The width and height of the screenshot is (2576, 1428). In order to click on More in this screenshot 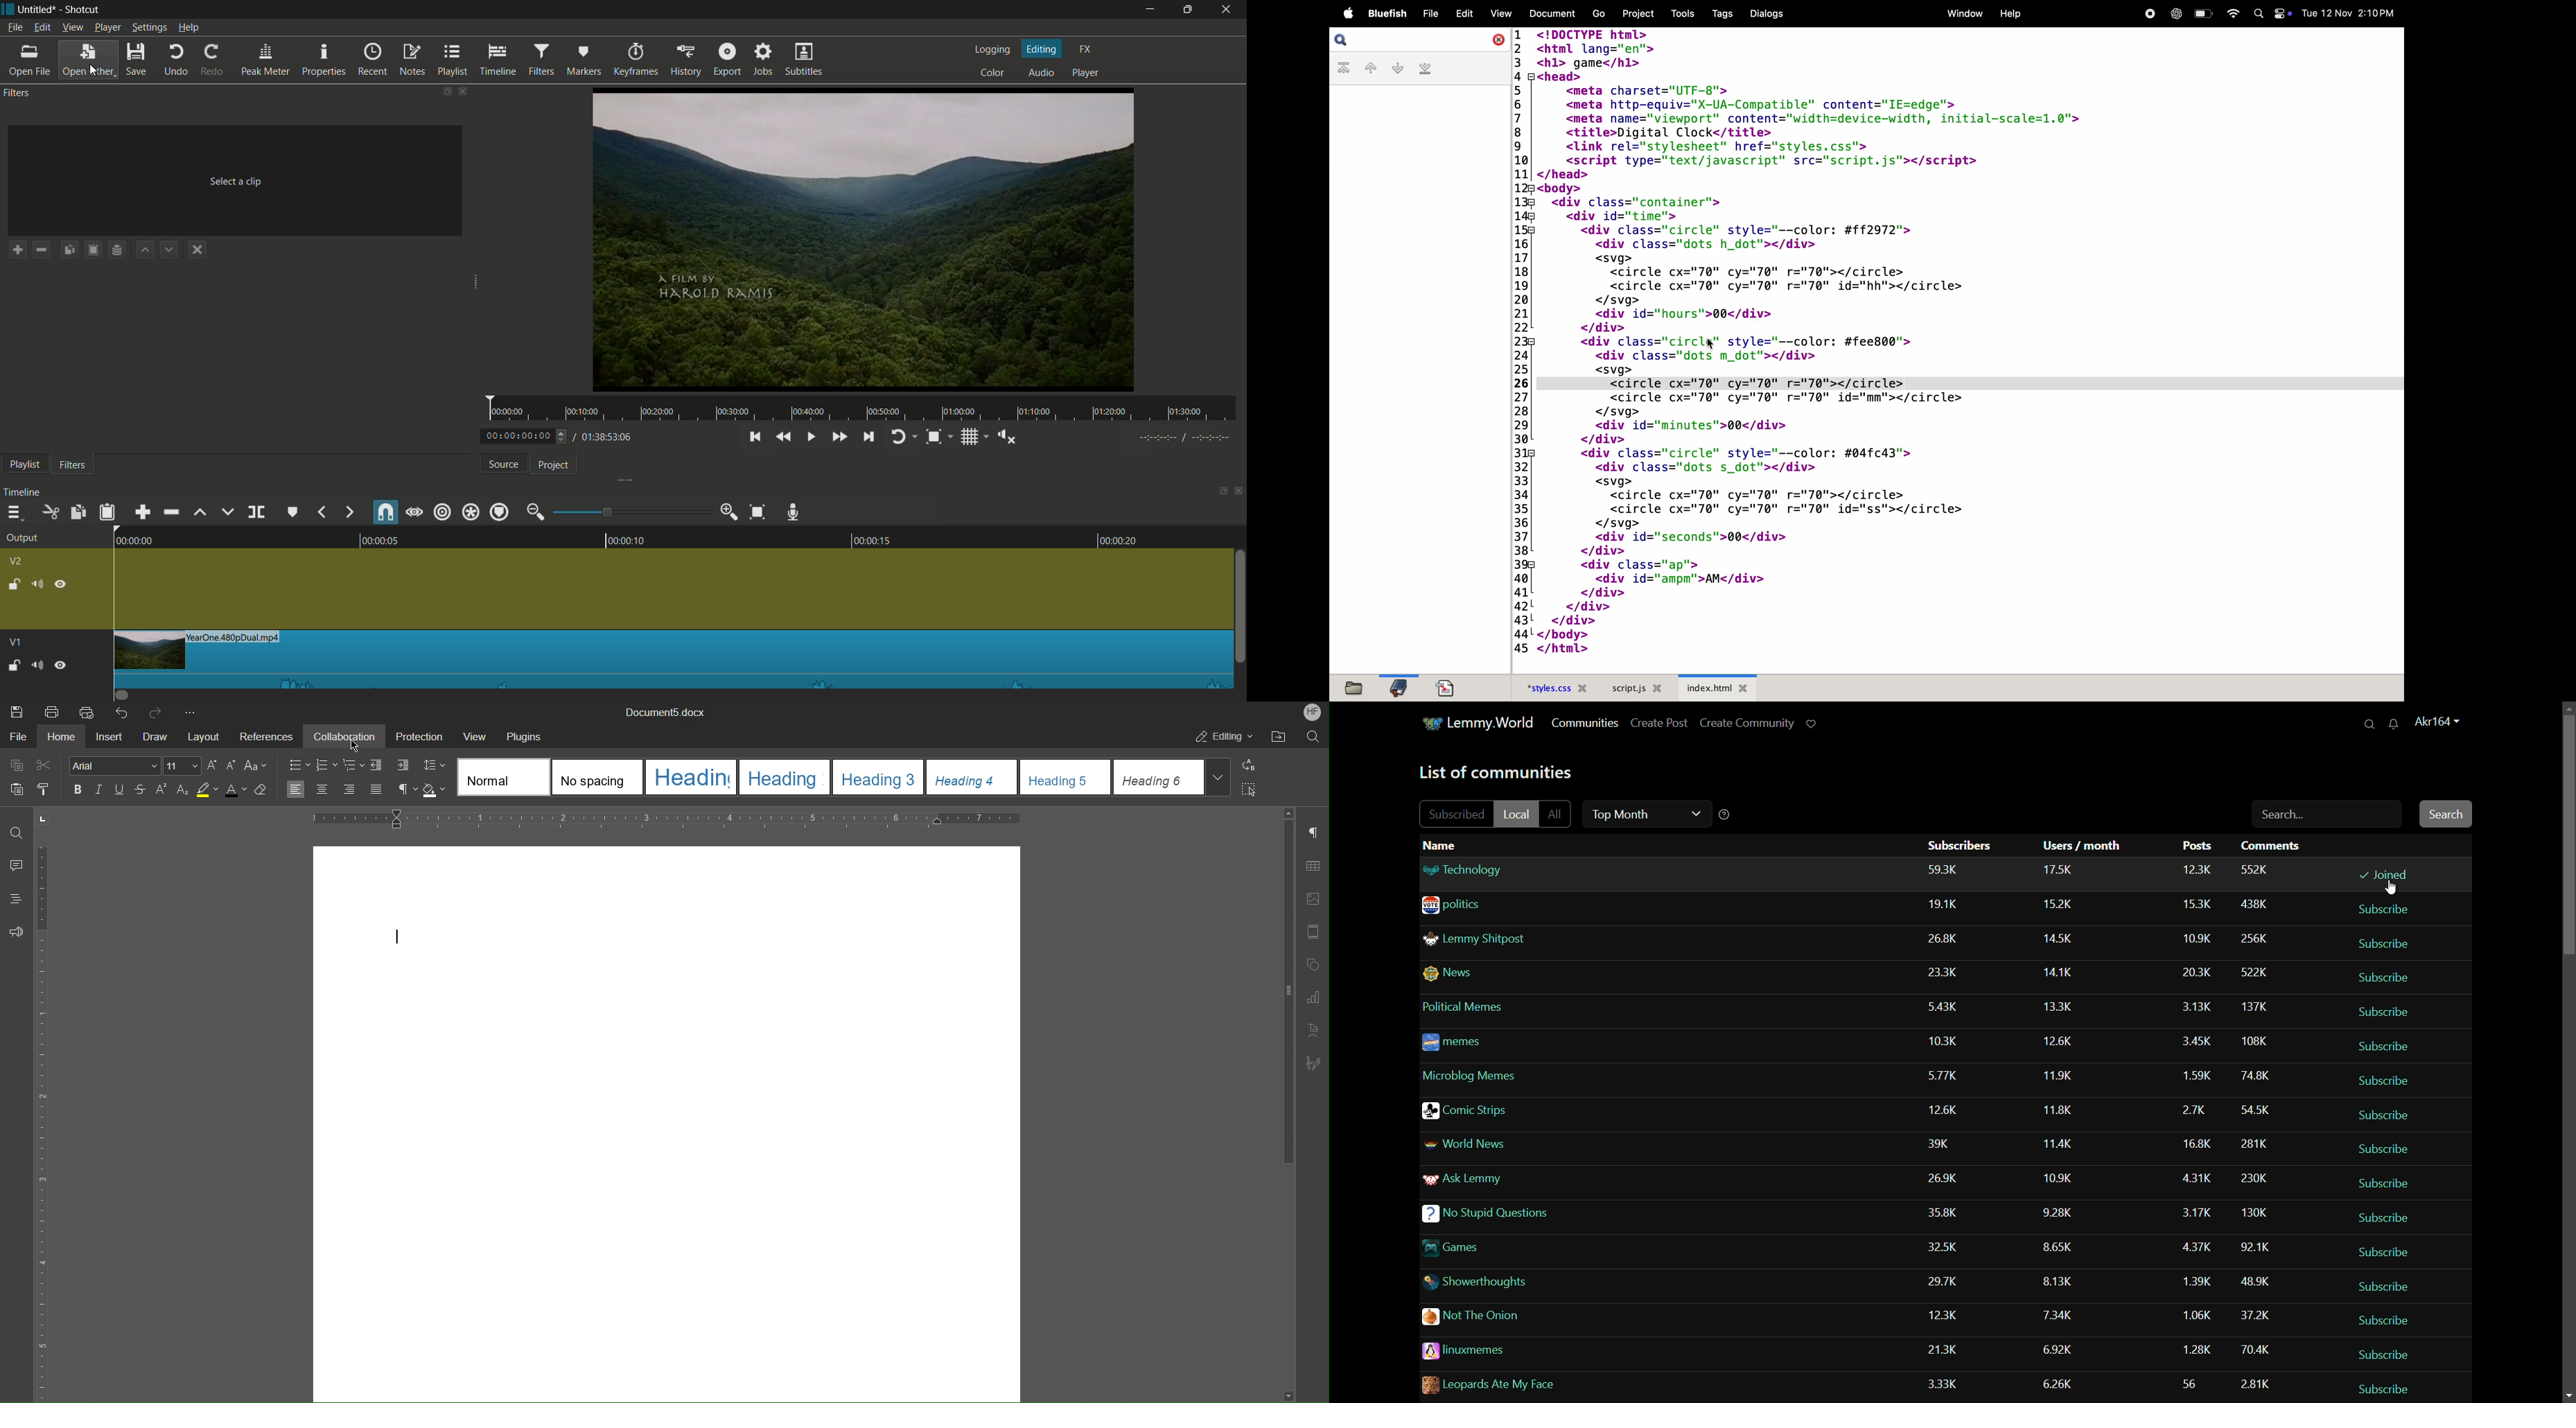, I will do `click(196, 713)`.